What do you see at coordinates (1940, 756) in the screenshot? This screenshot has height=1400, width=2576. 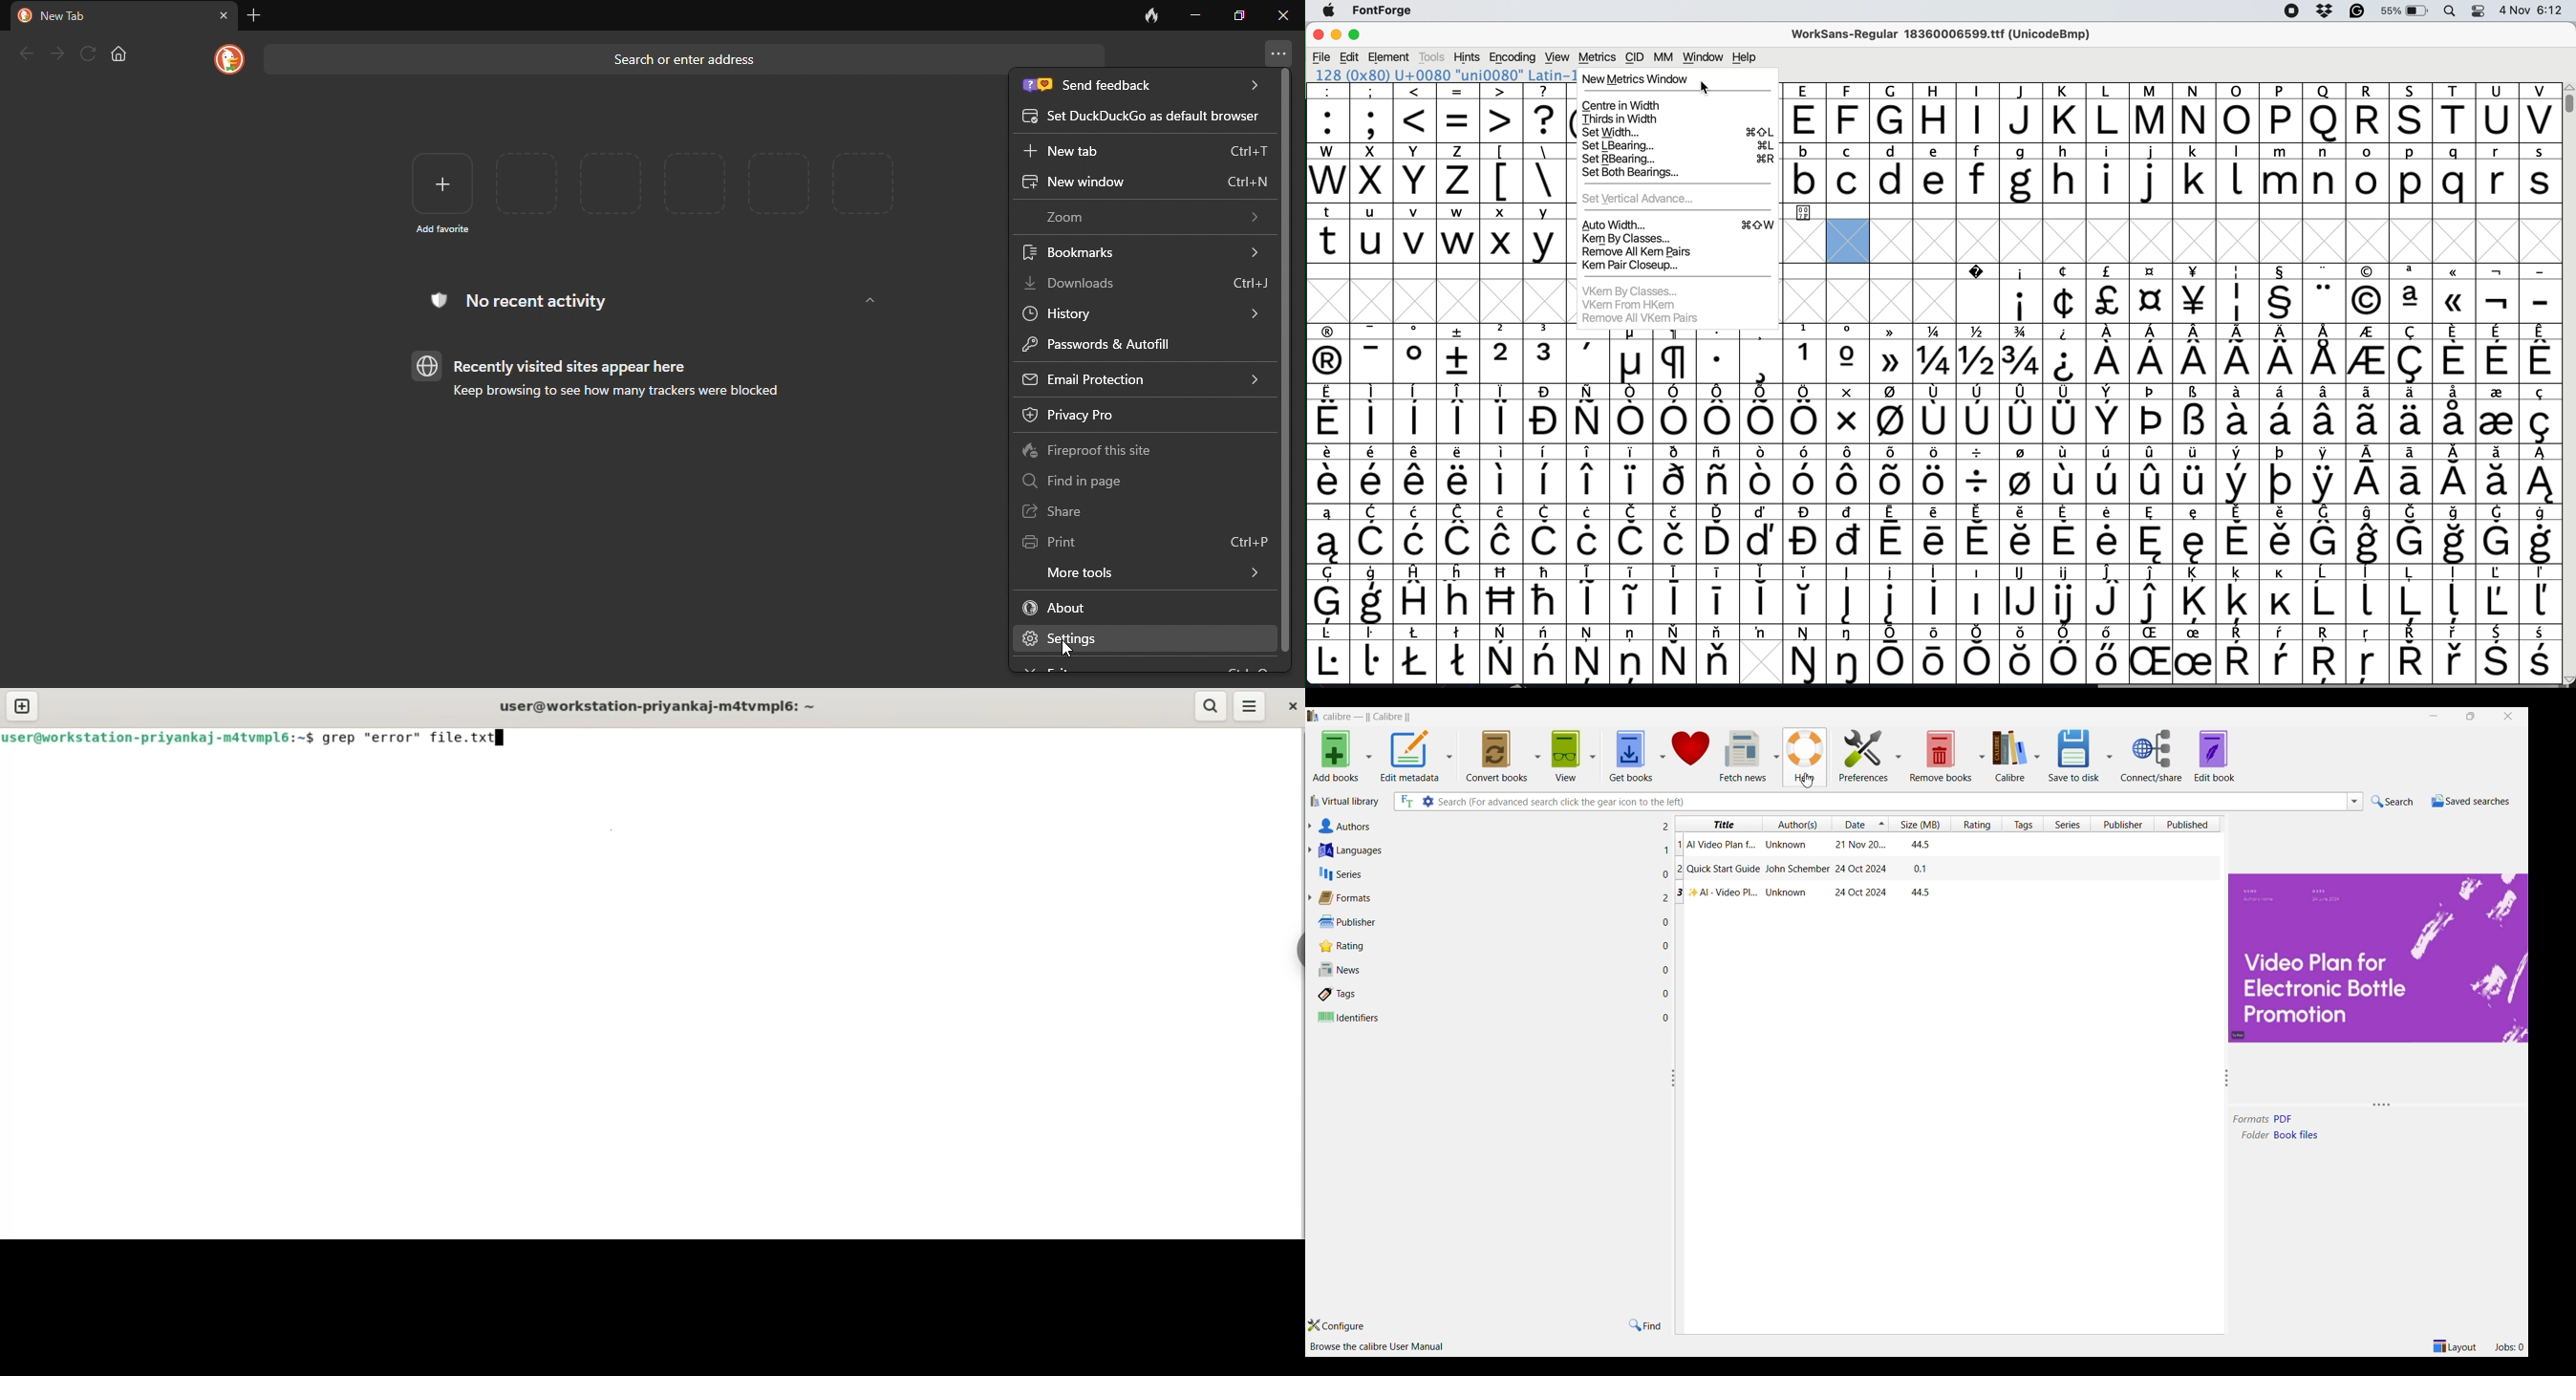 I see `Remove book` at bounding box center [1940, 756].